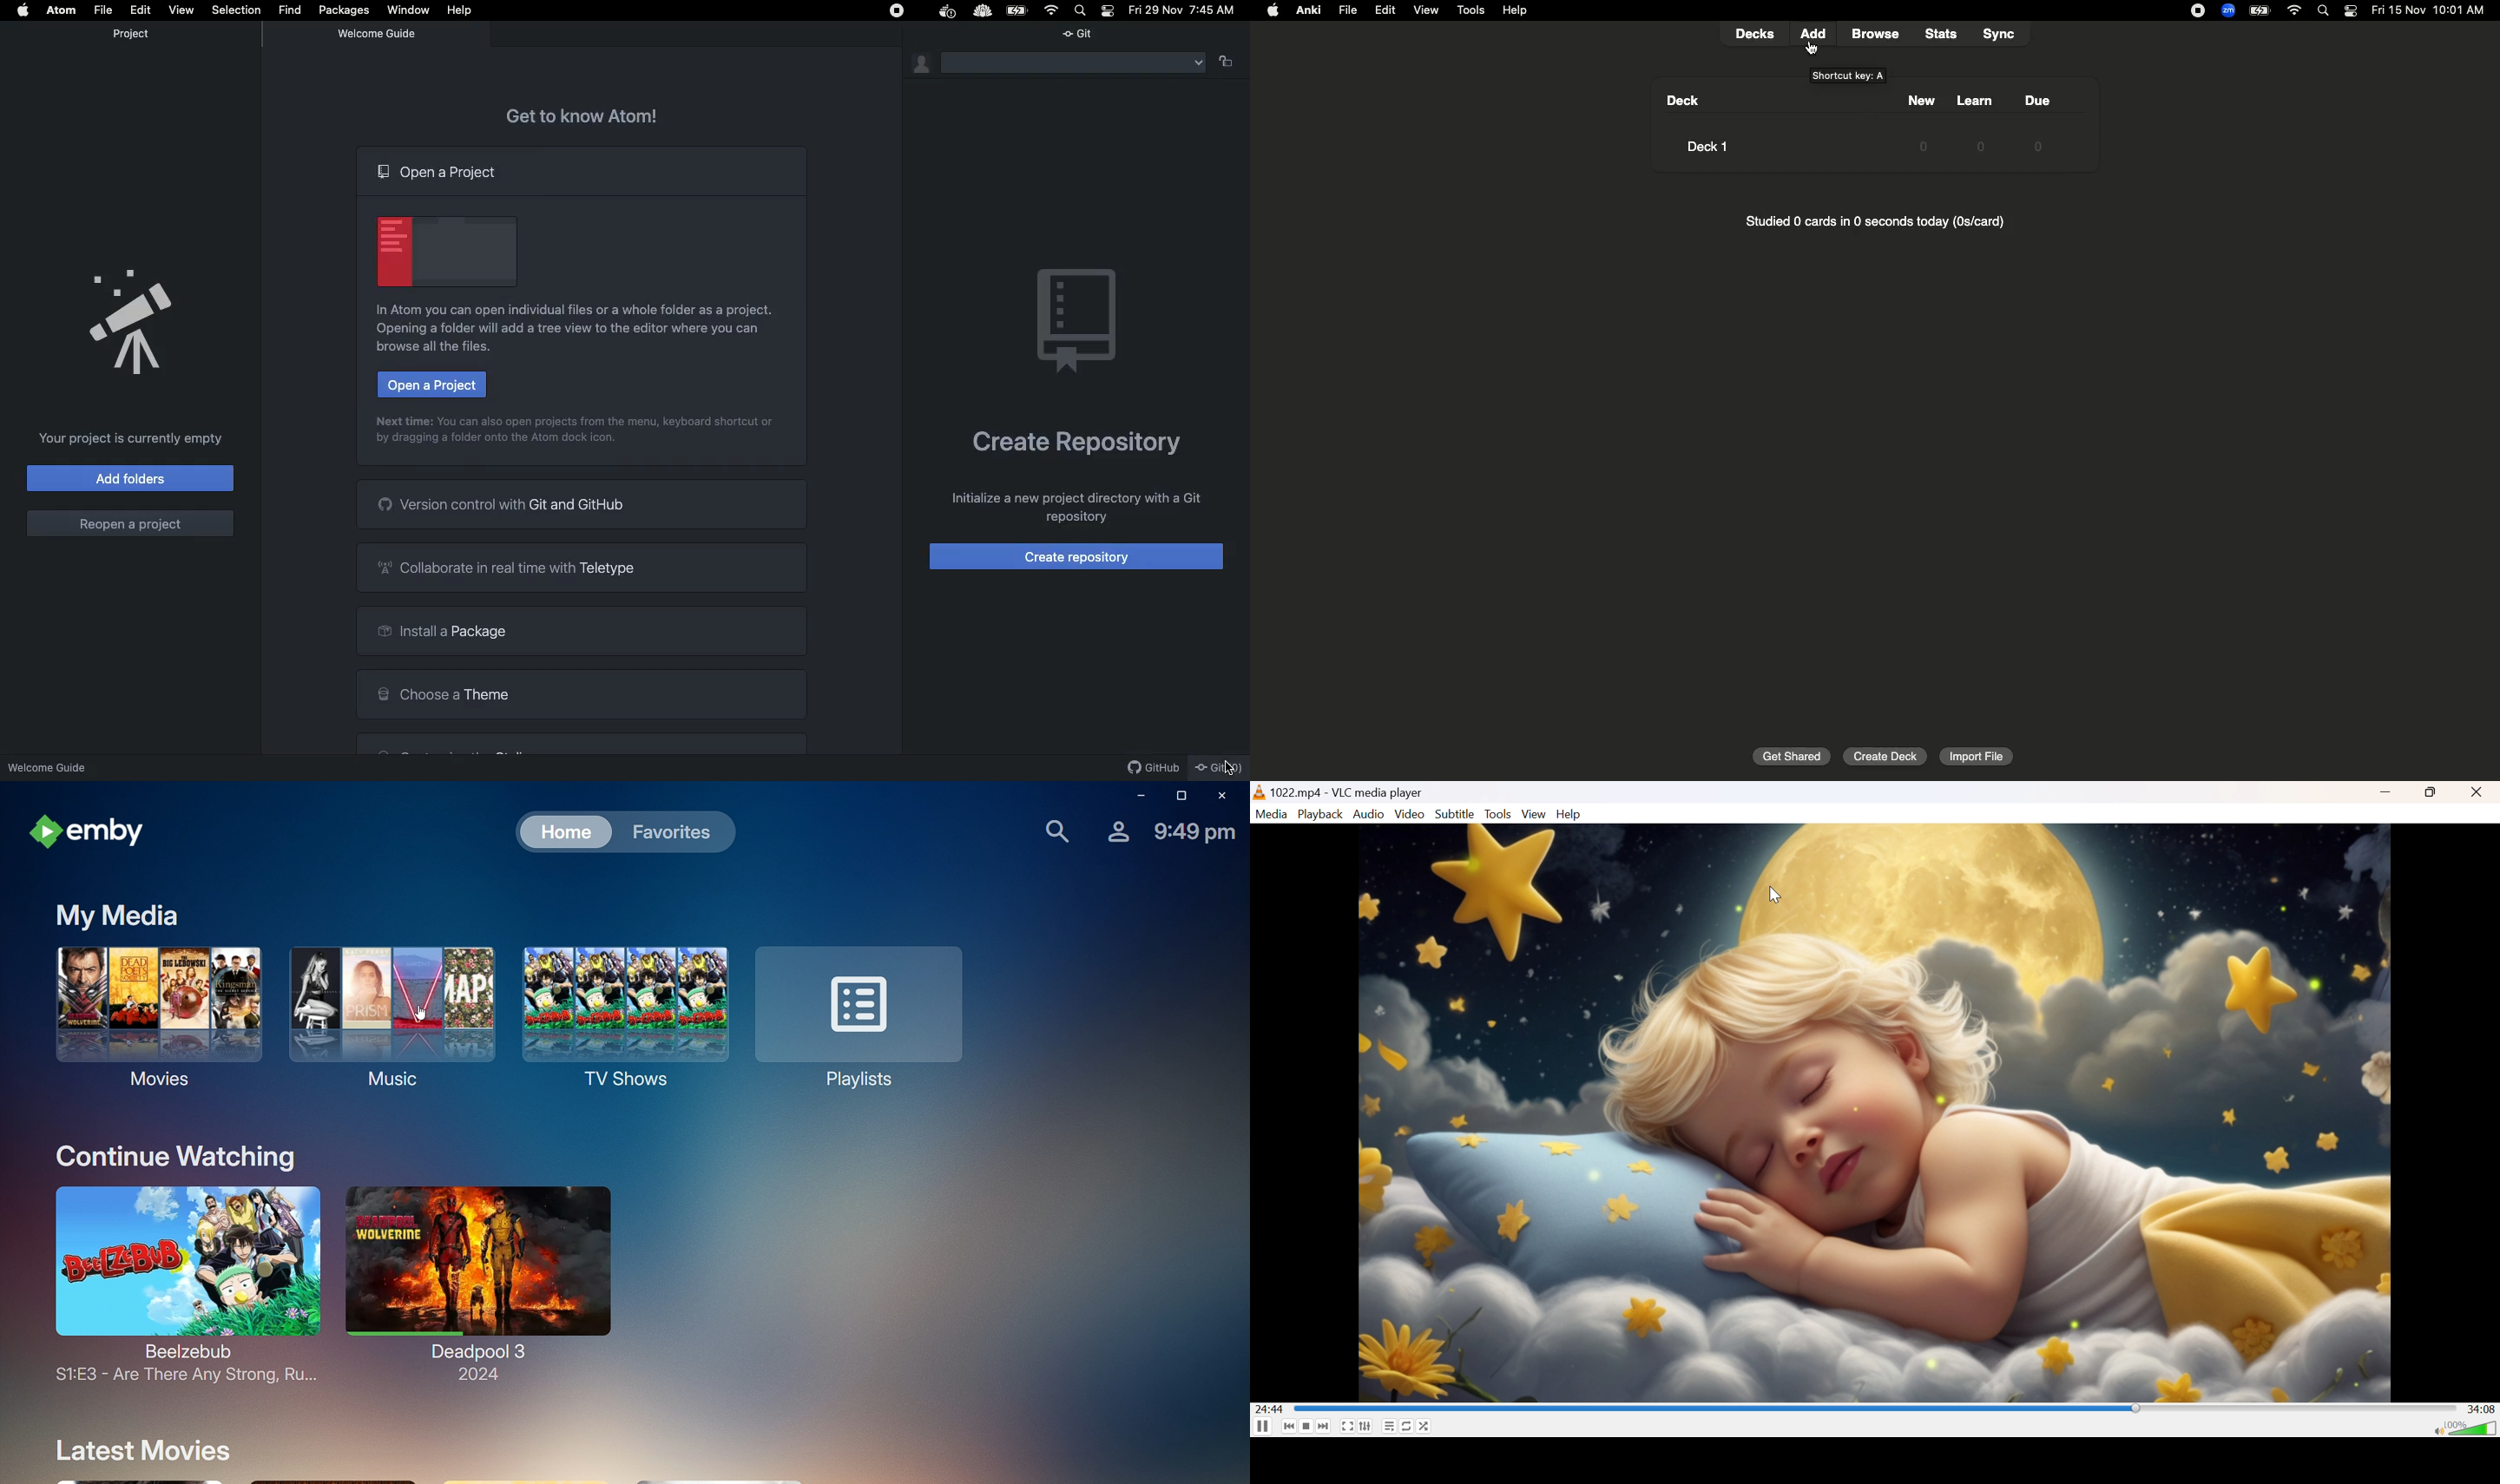 The image size is (2520, 1484). I want to click on Follow the active pane item, so click(1230, 62).